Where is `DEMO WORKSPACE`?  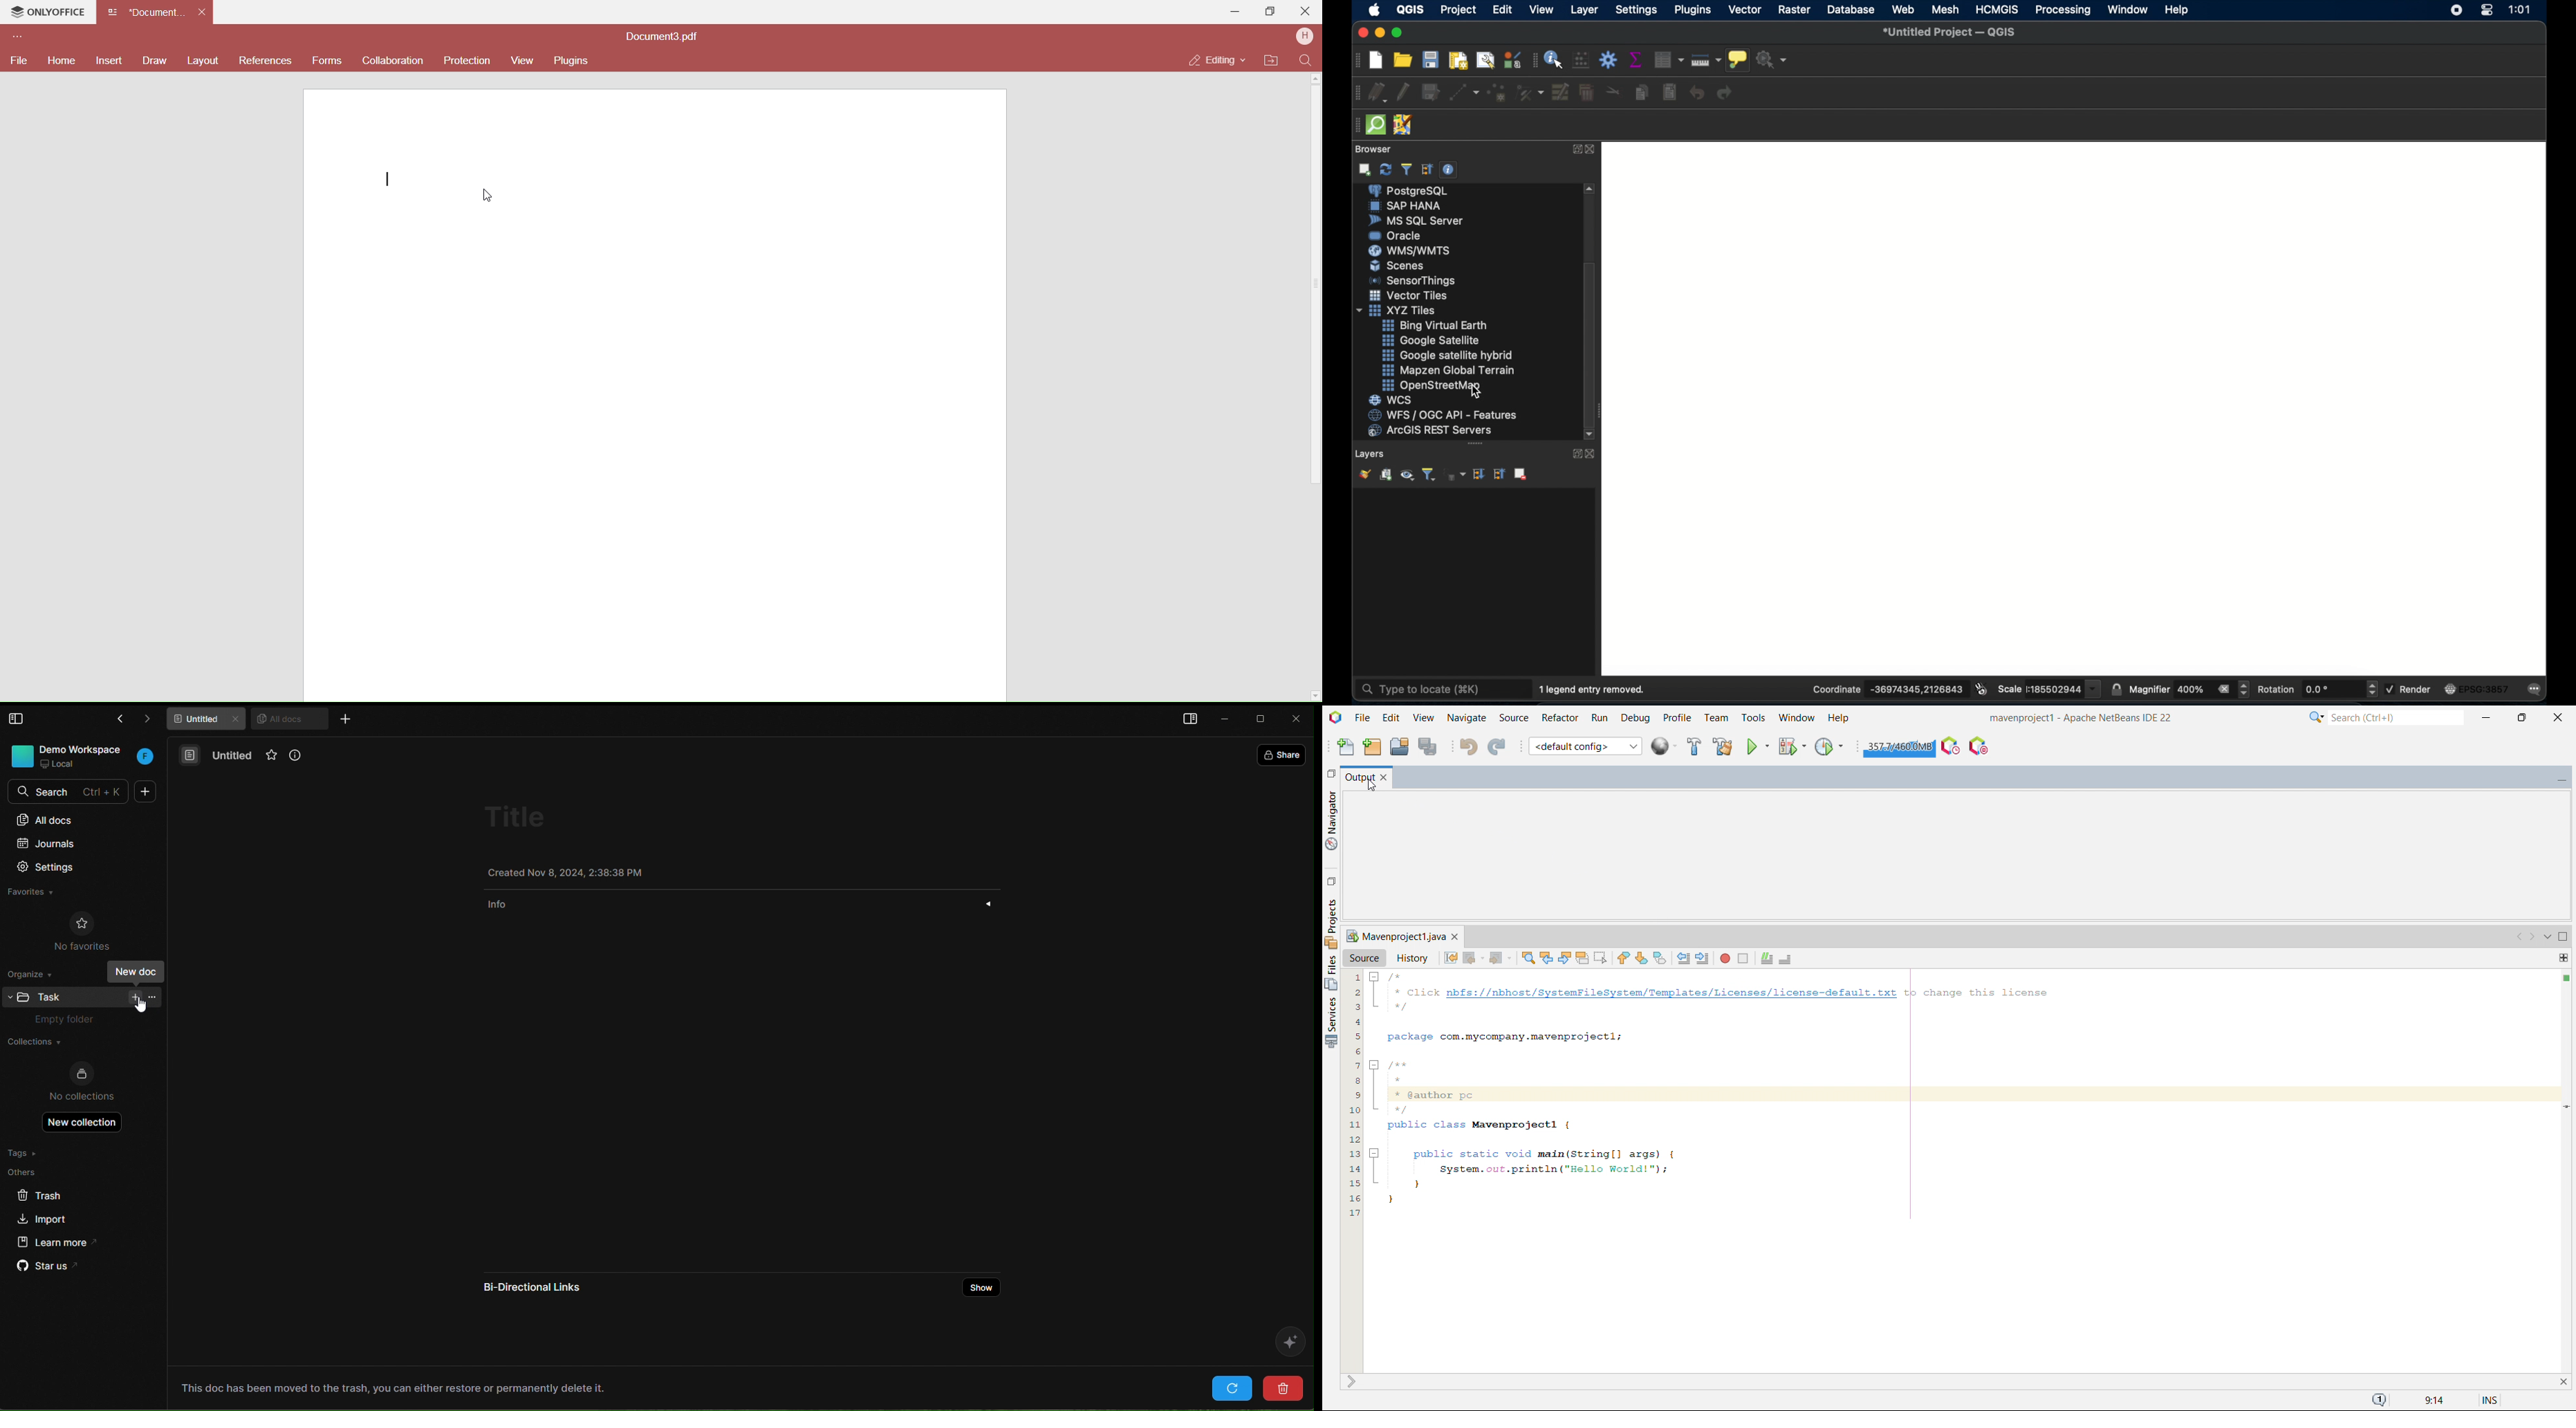 DEMO WORKSPACE is located at coordinates (85, 749).